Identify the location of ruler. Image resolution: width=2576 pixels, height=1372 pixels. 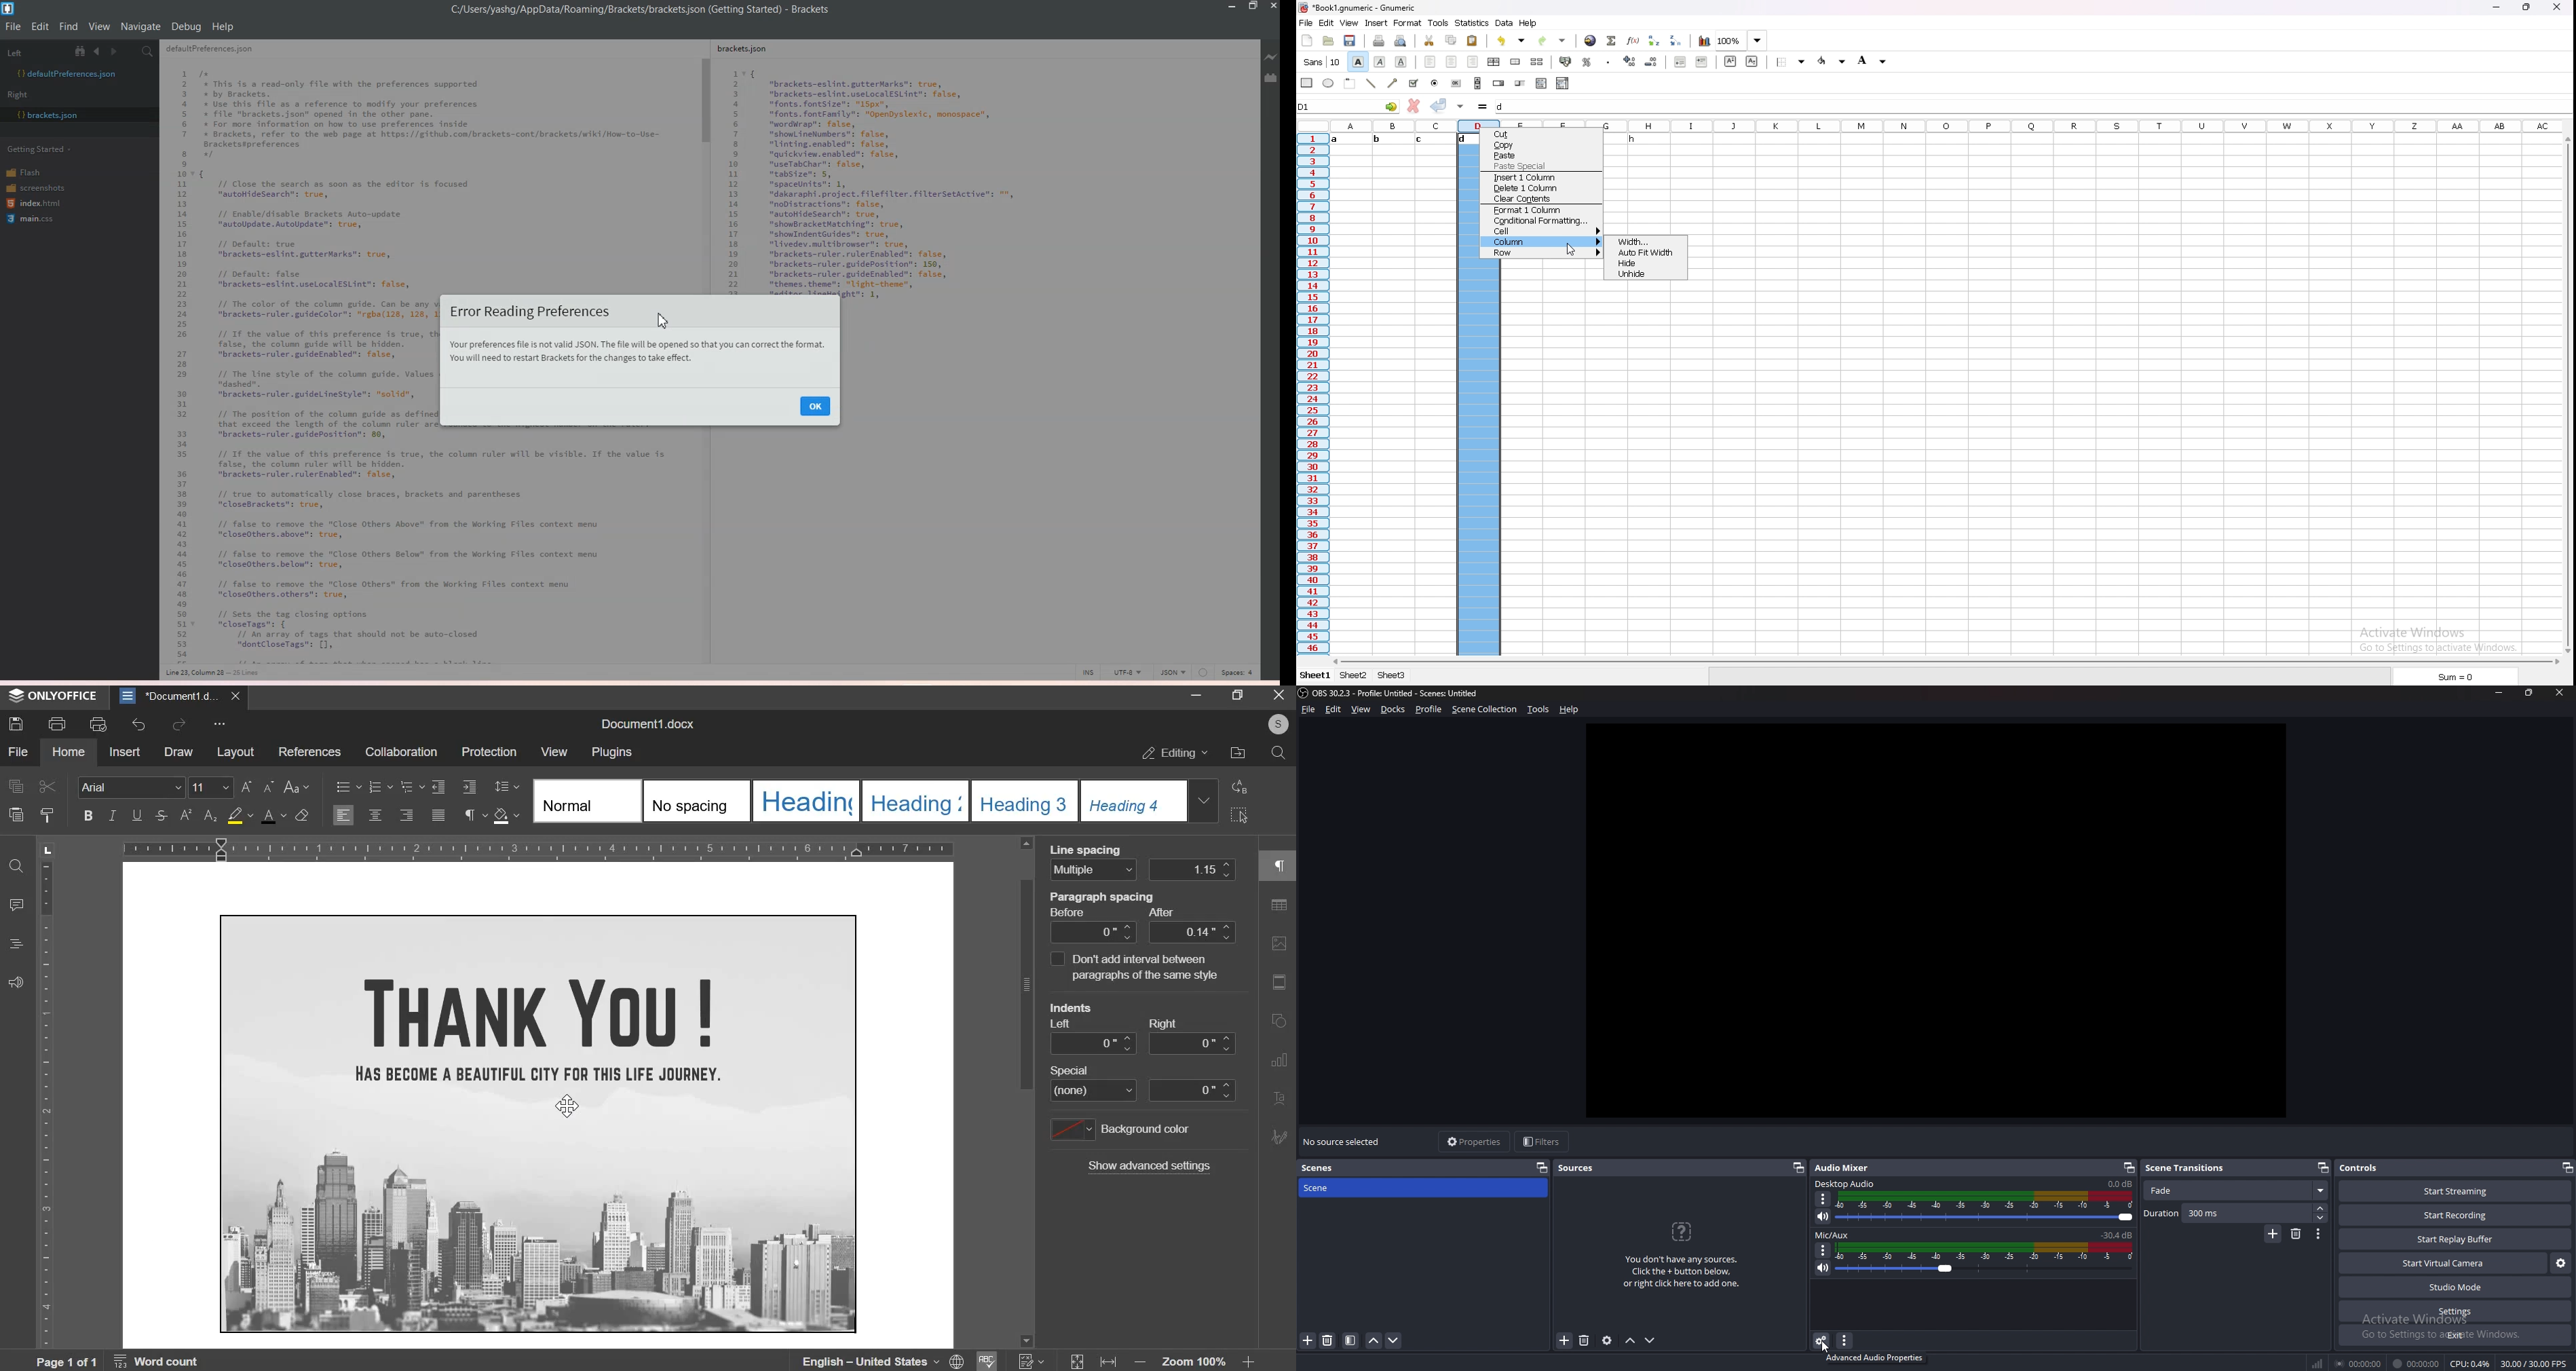
(539, 848).